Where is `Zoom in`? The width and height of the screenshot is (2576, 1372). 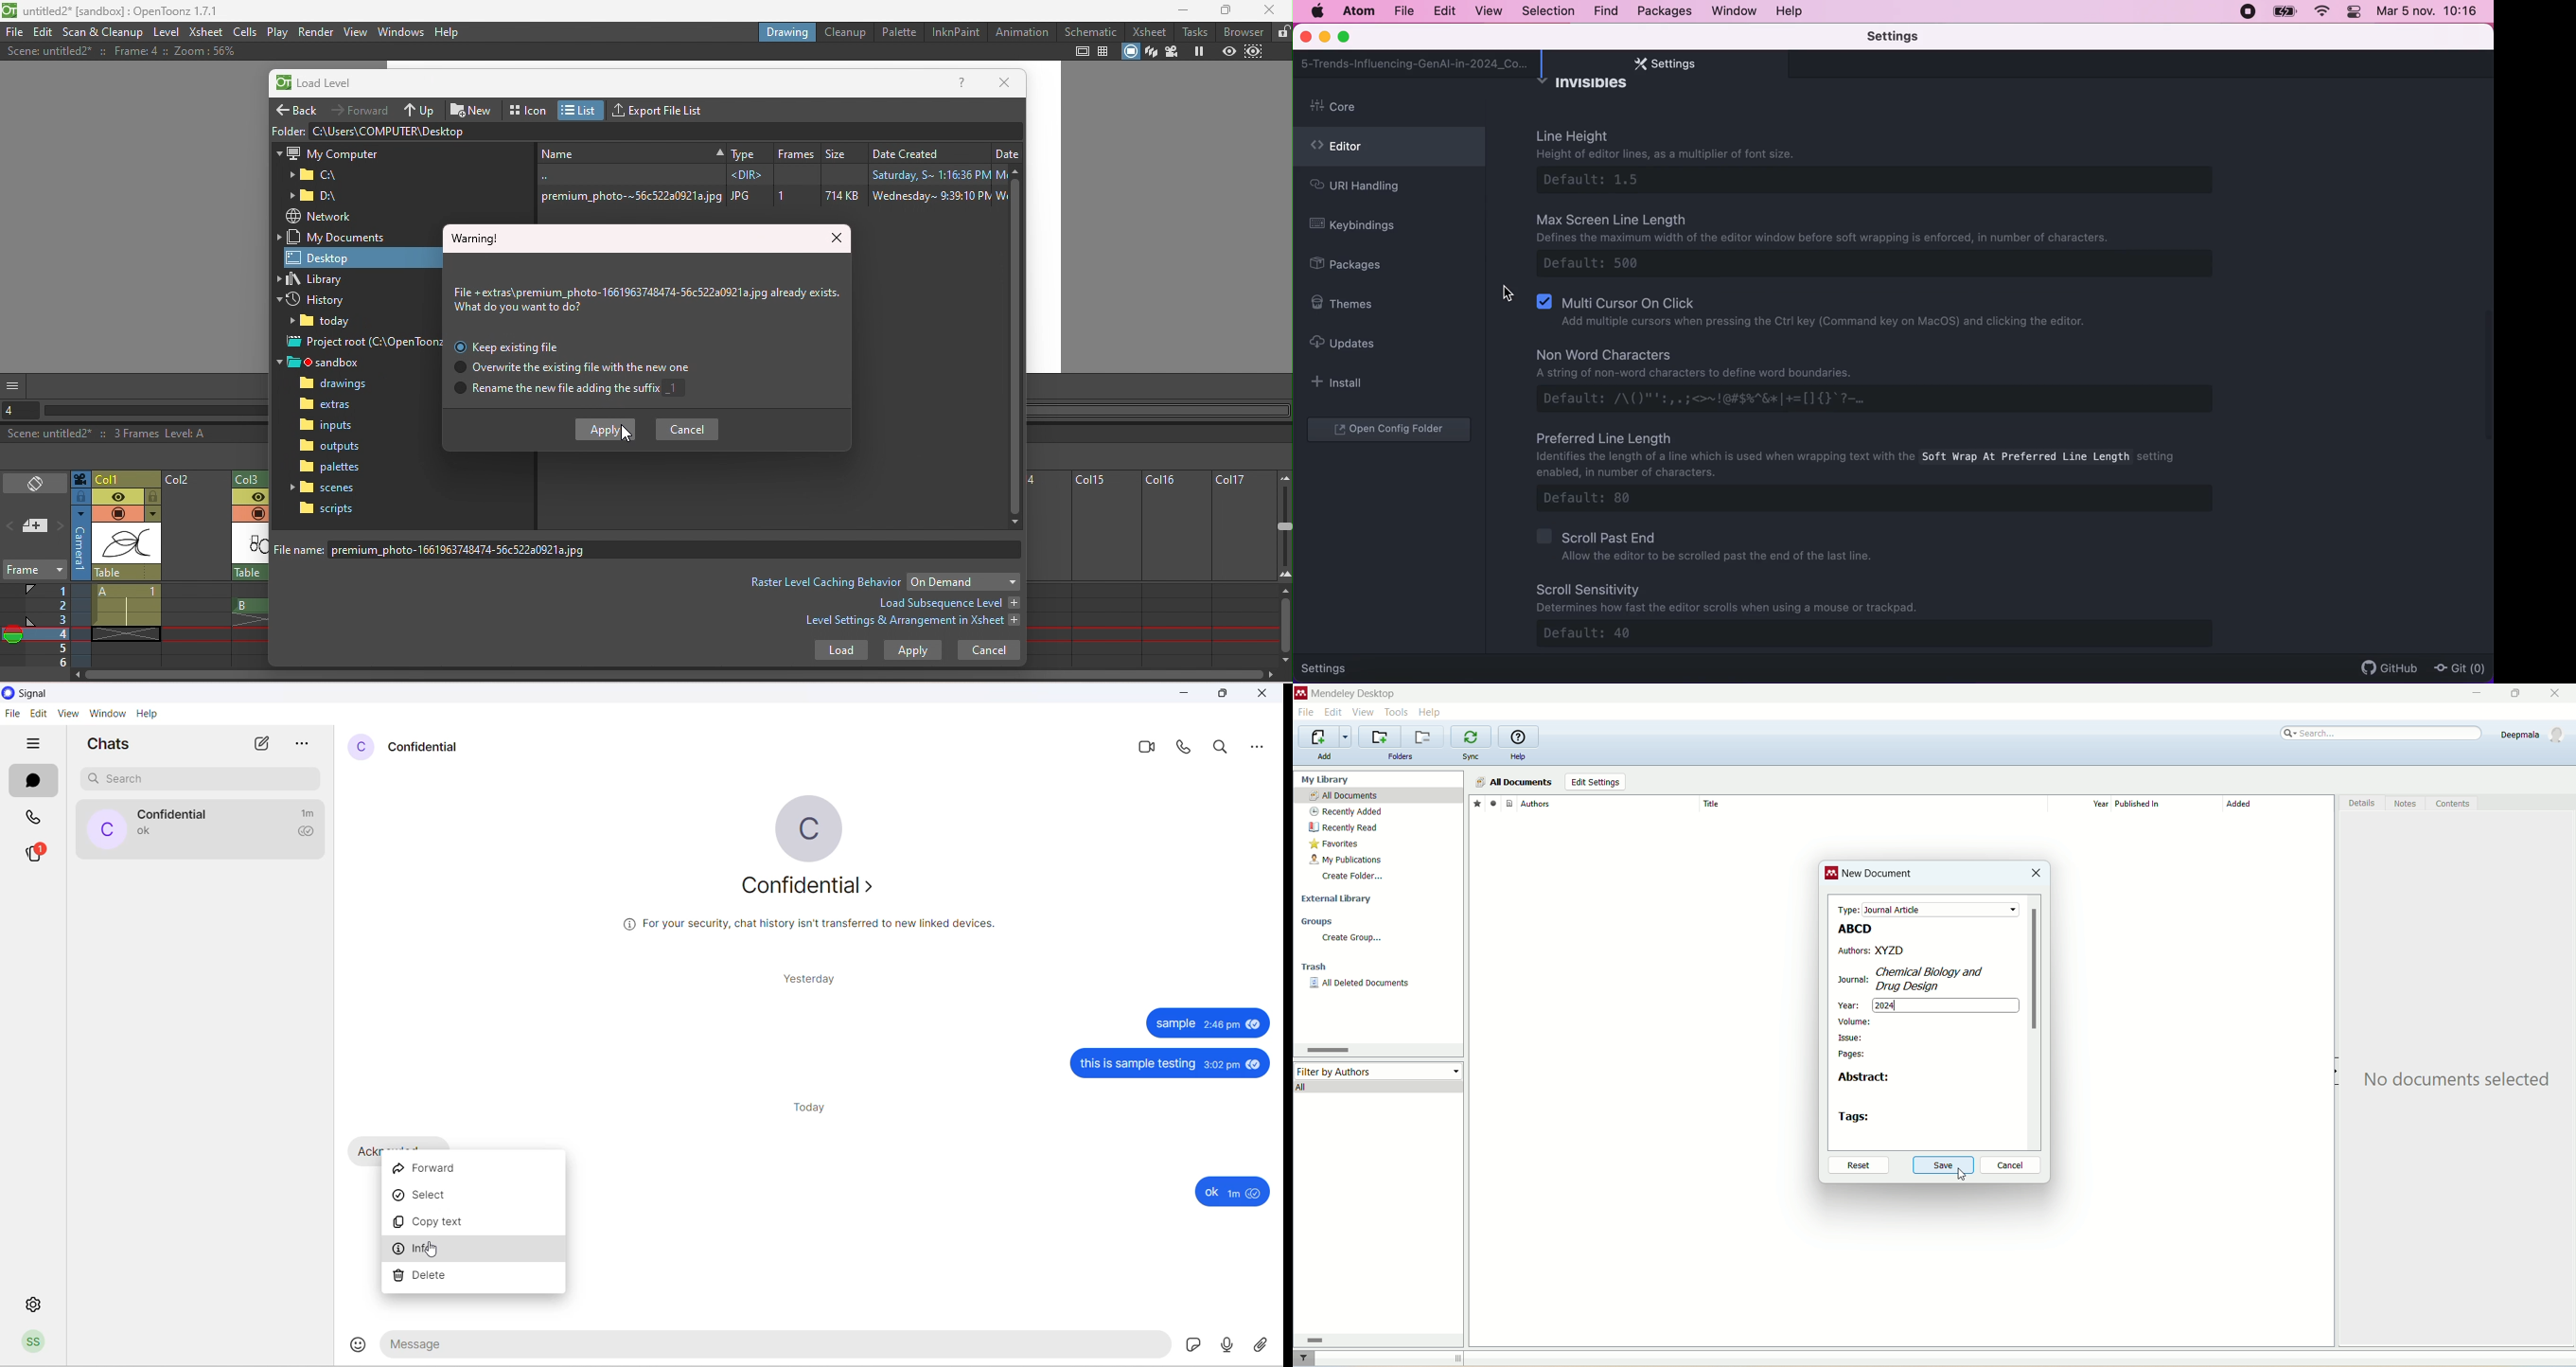
Zoom in is located at coordinates (1284, 577).